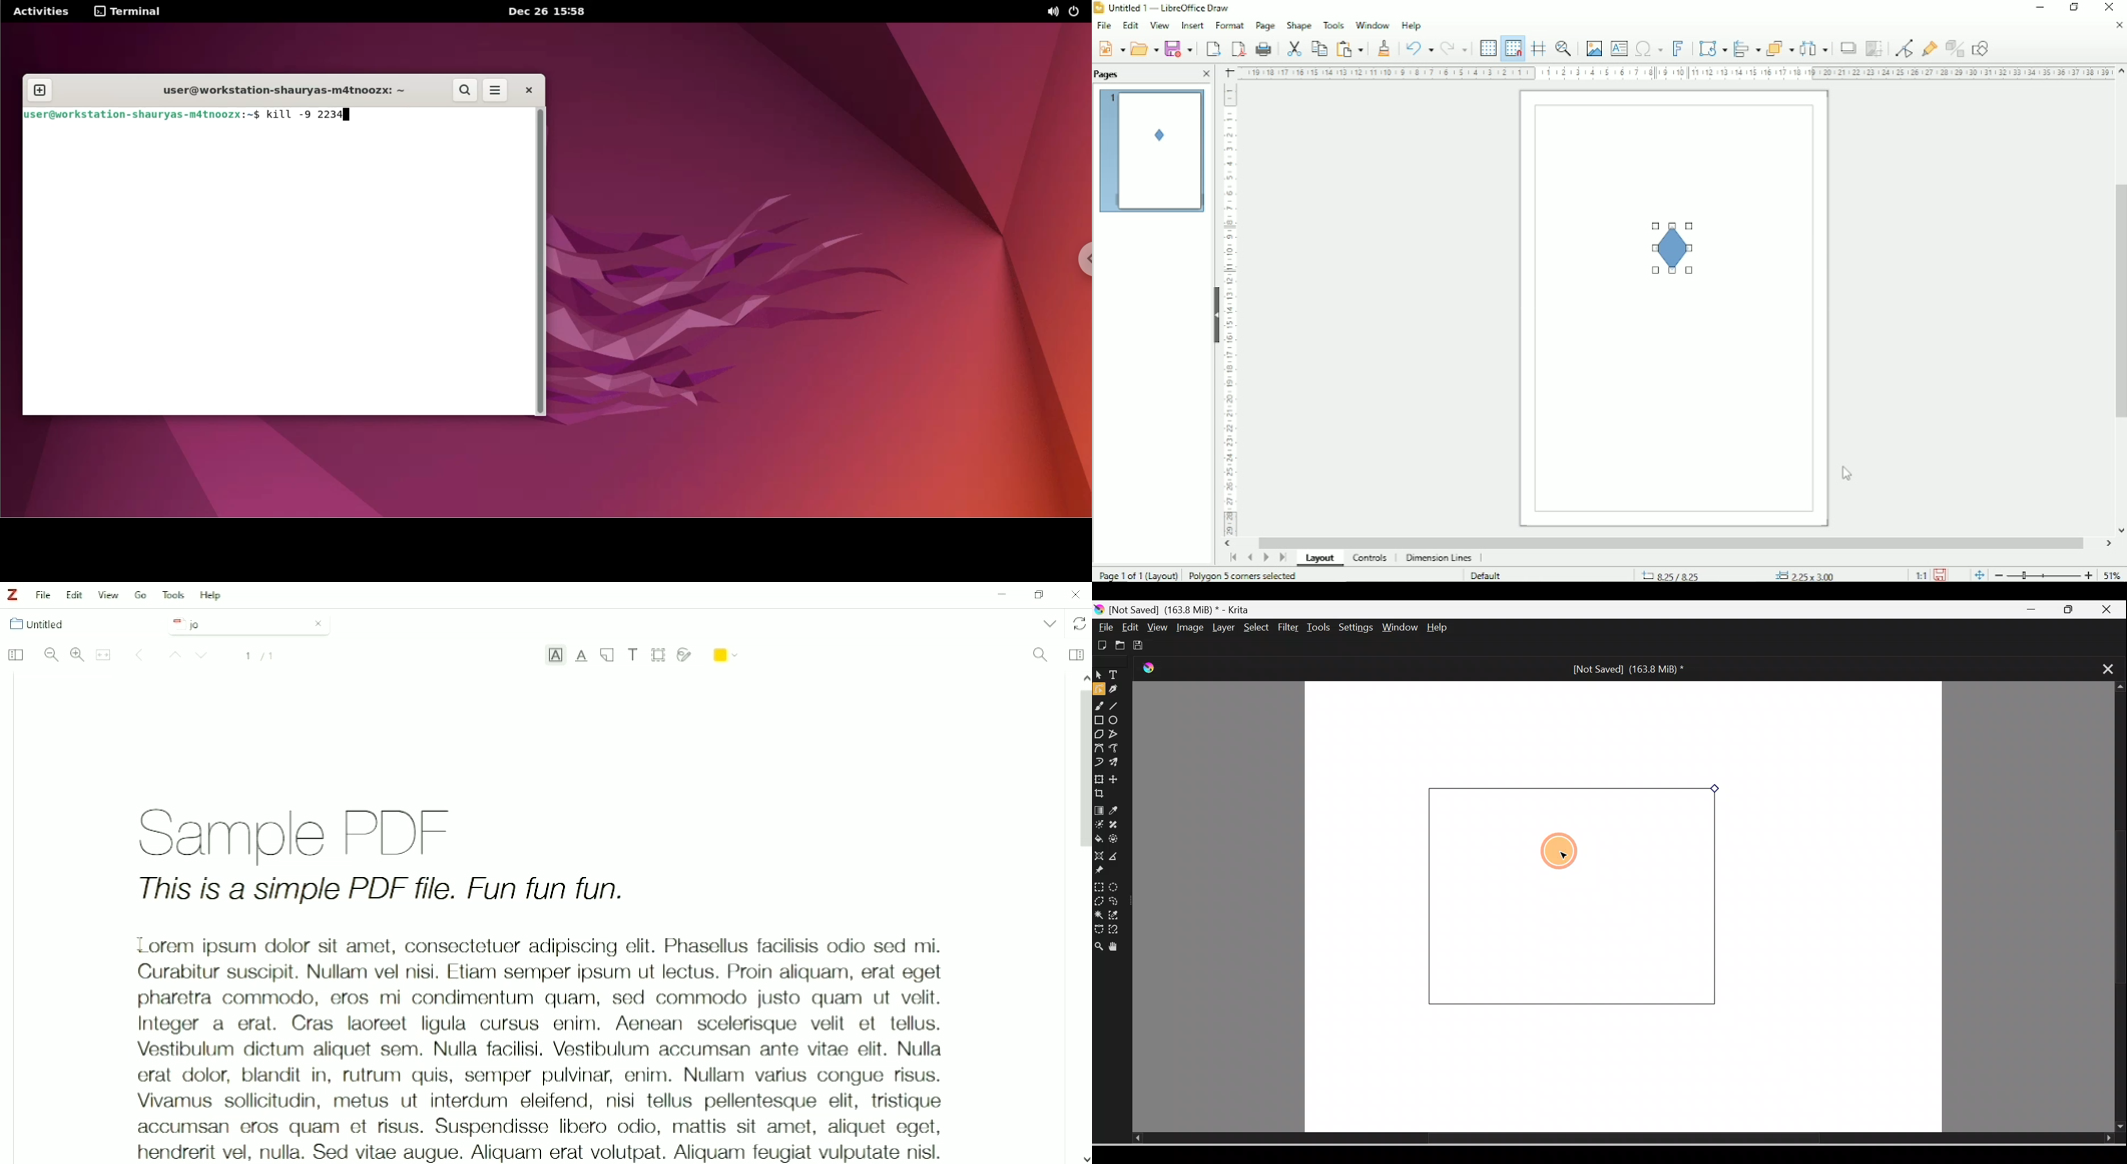 This screenshot has width=2128, height=1176. I want to click on File, so click(44, 595).